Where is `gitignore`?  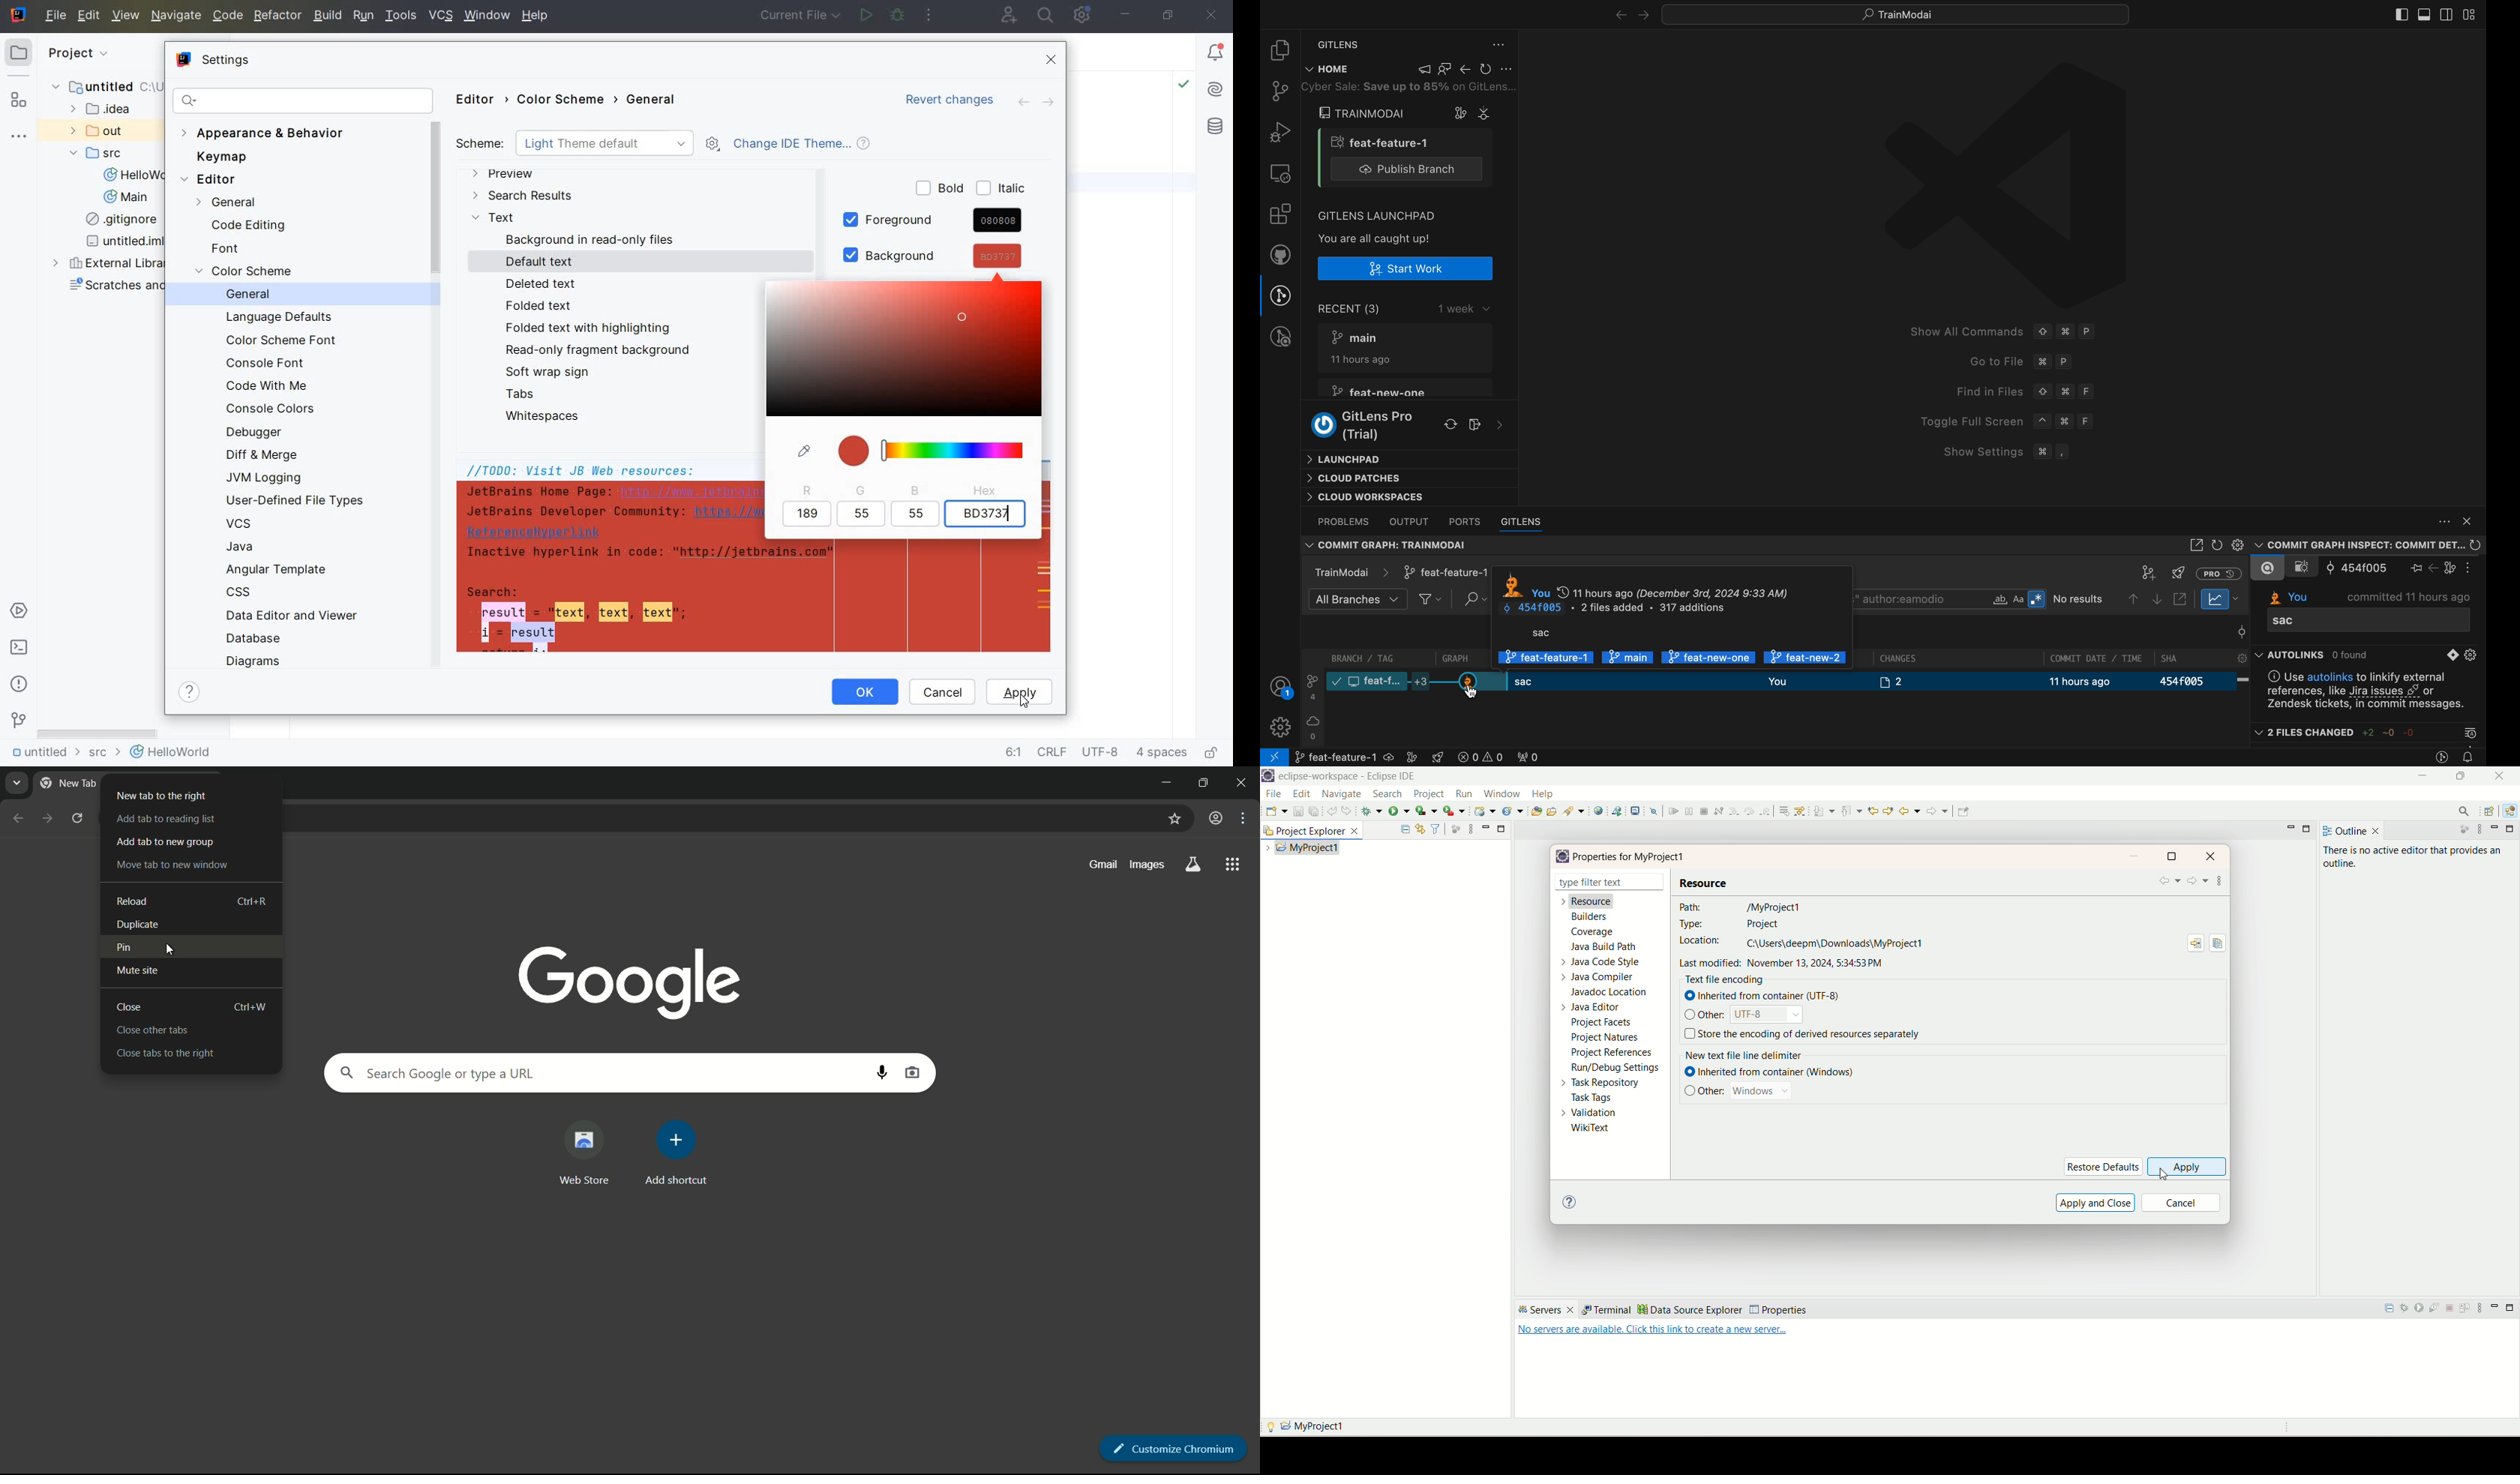 gitignore is located at coordinates (119, 220).